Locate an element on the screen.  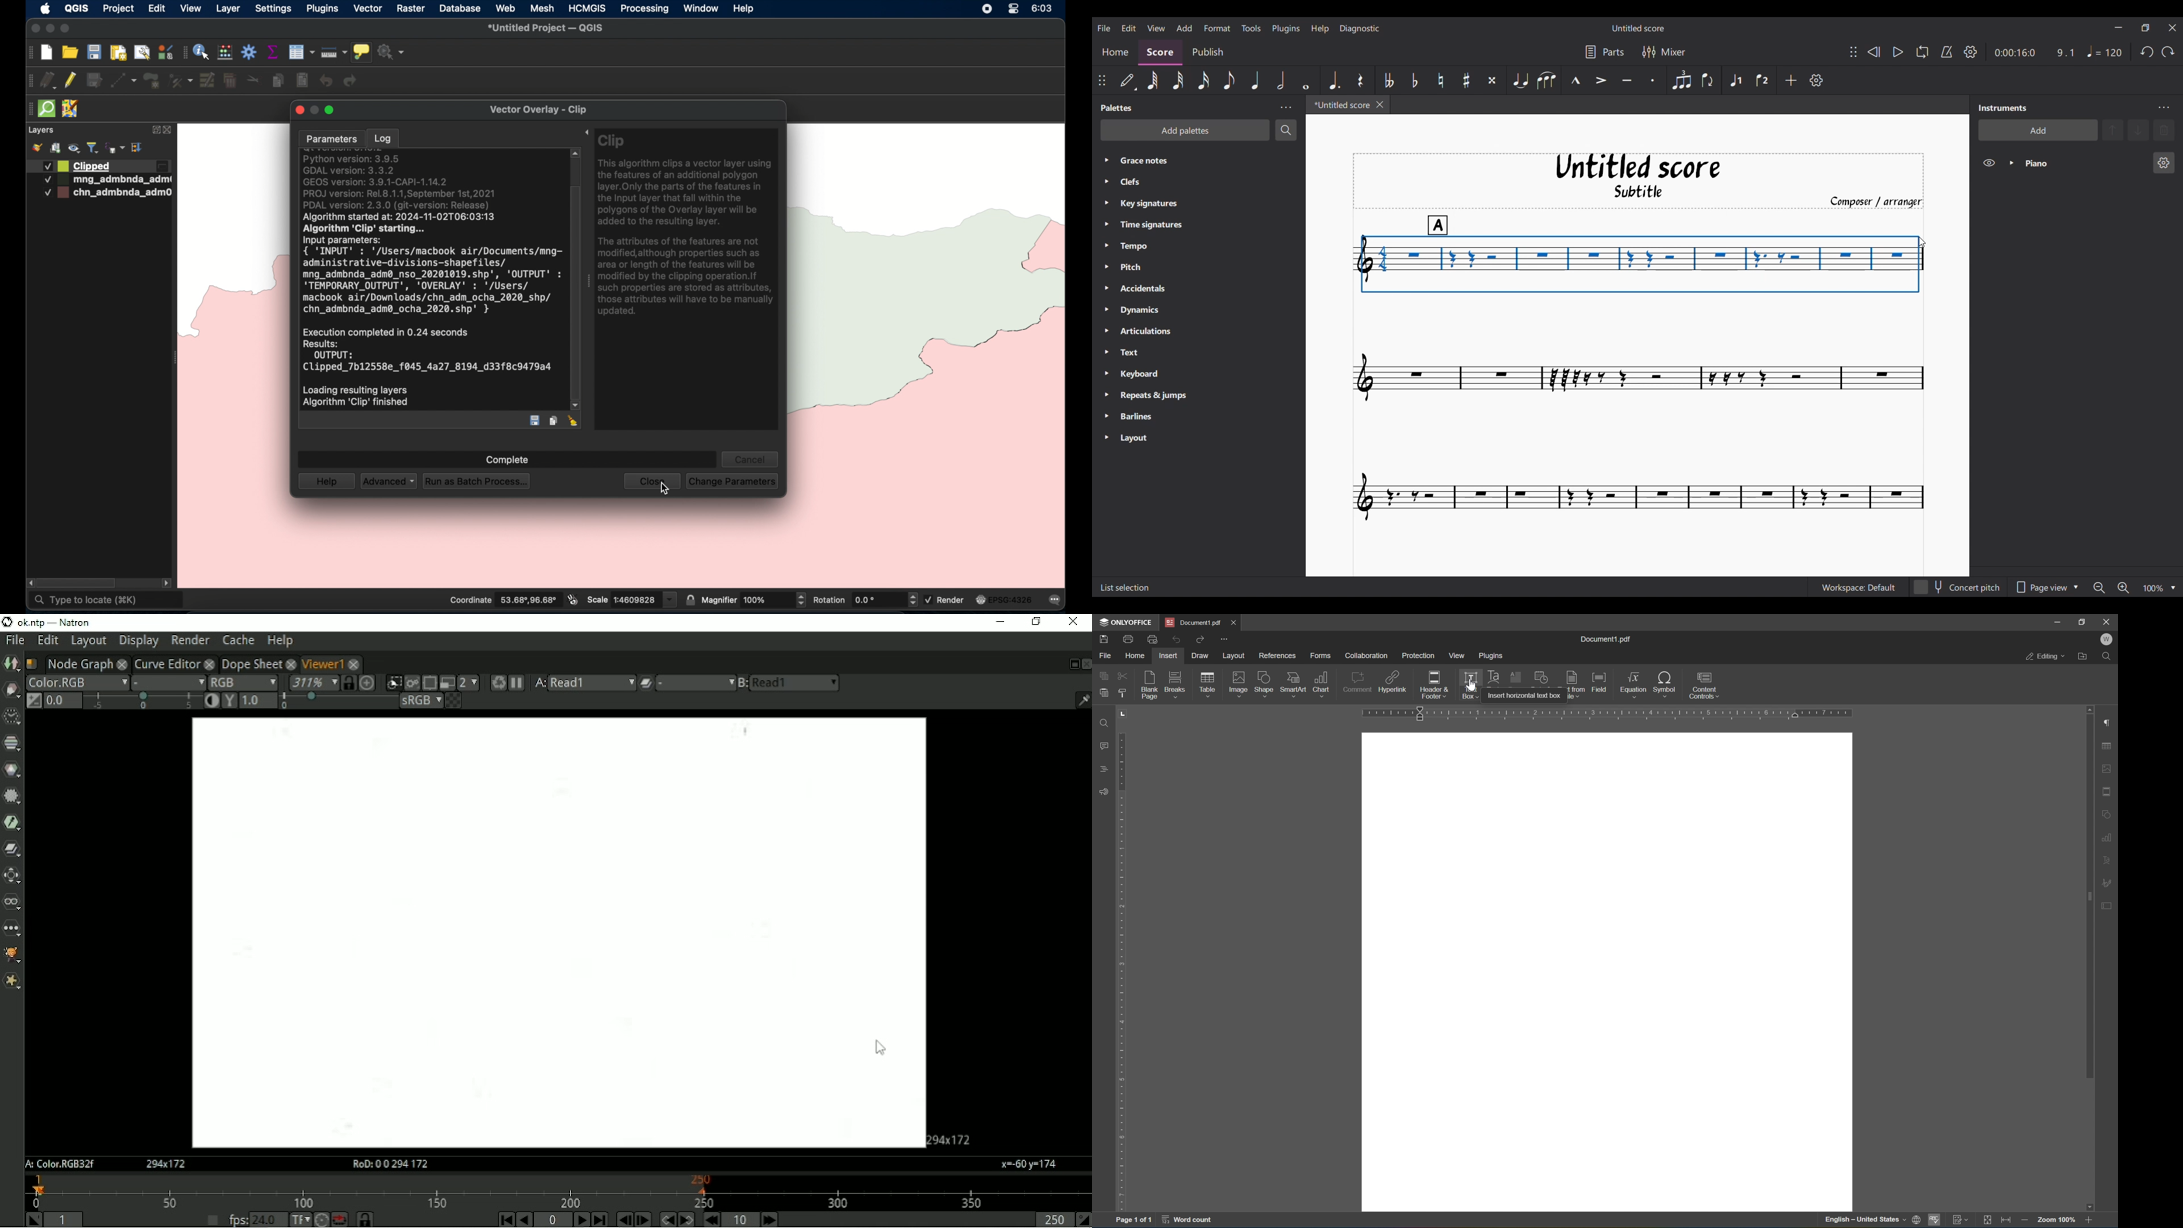
drag handle is located at coordinates (30, 109).